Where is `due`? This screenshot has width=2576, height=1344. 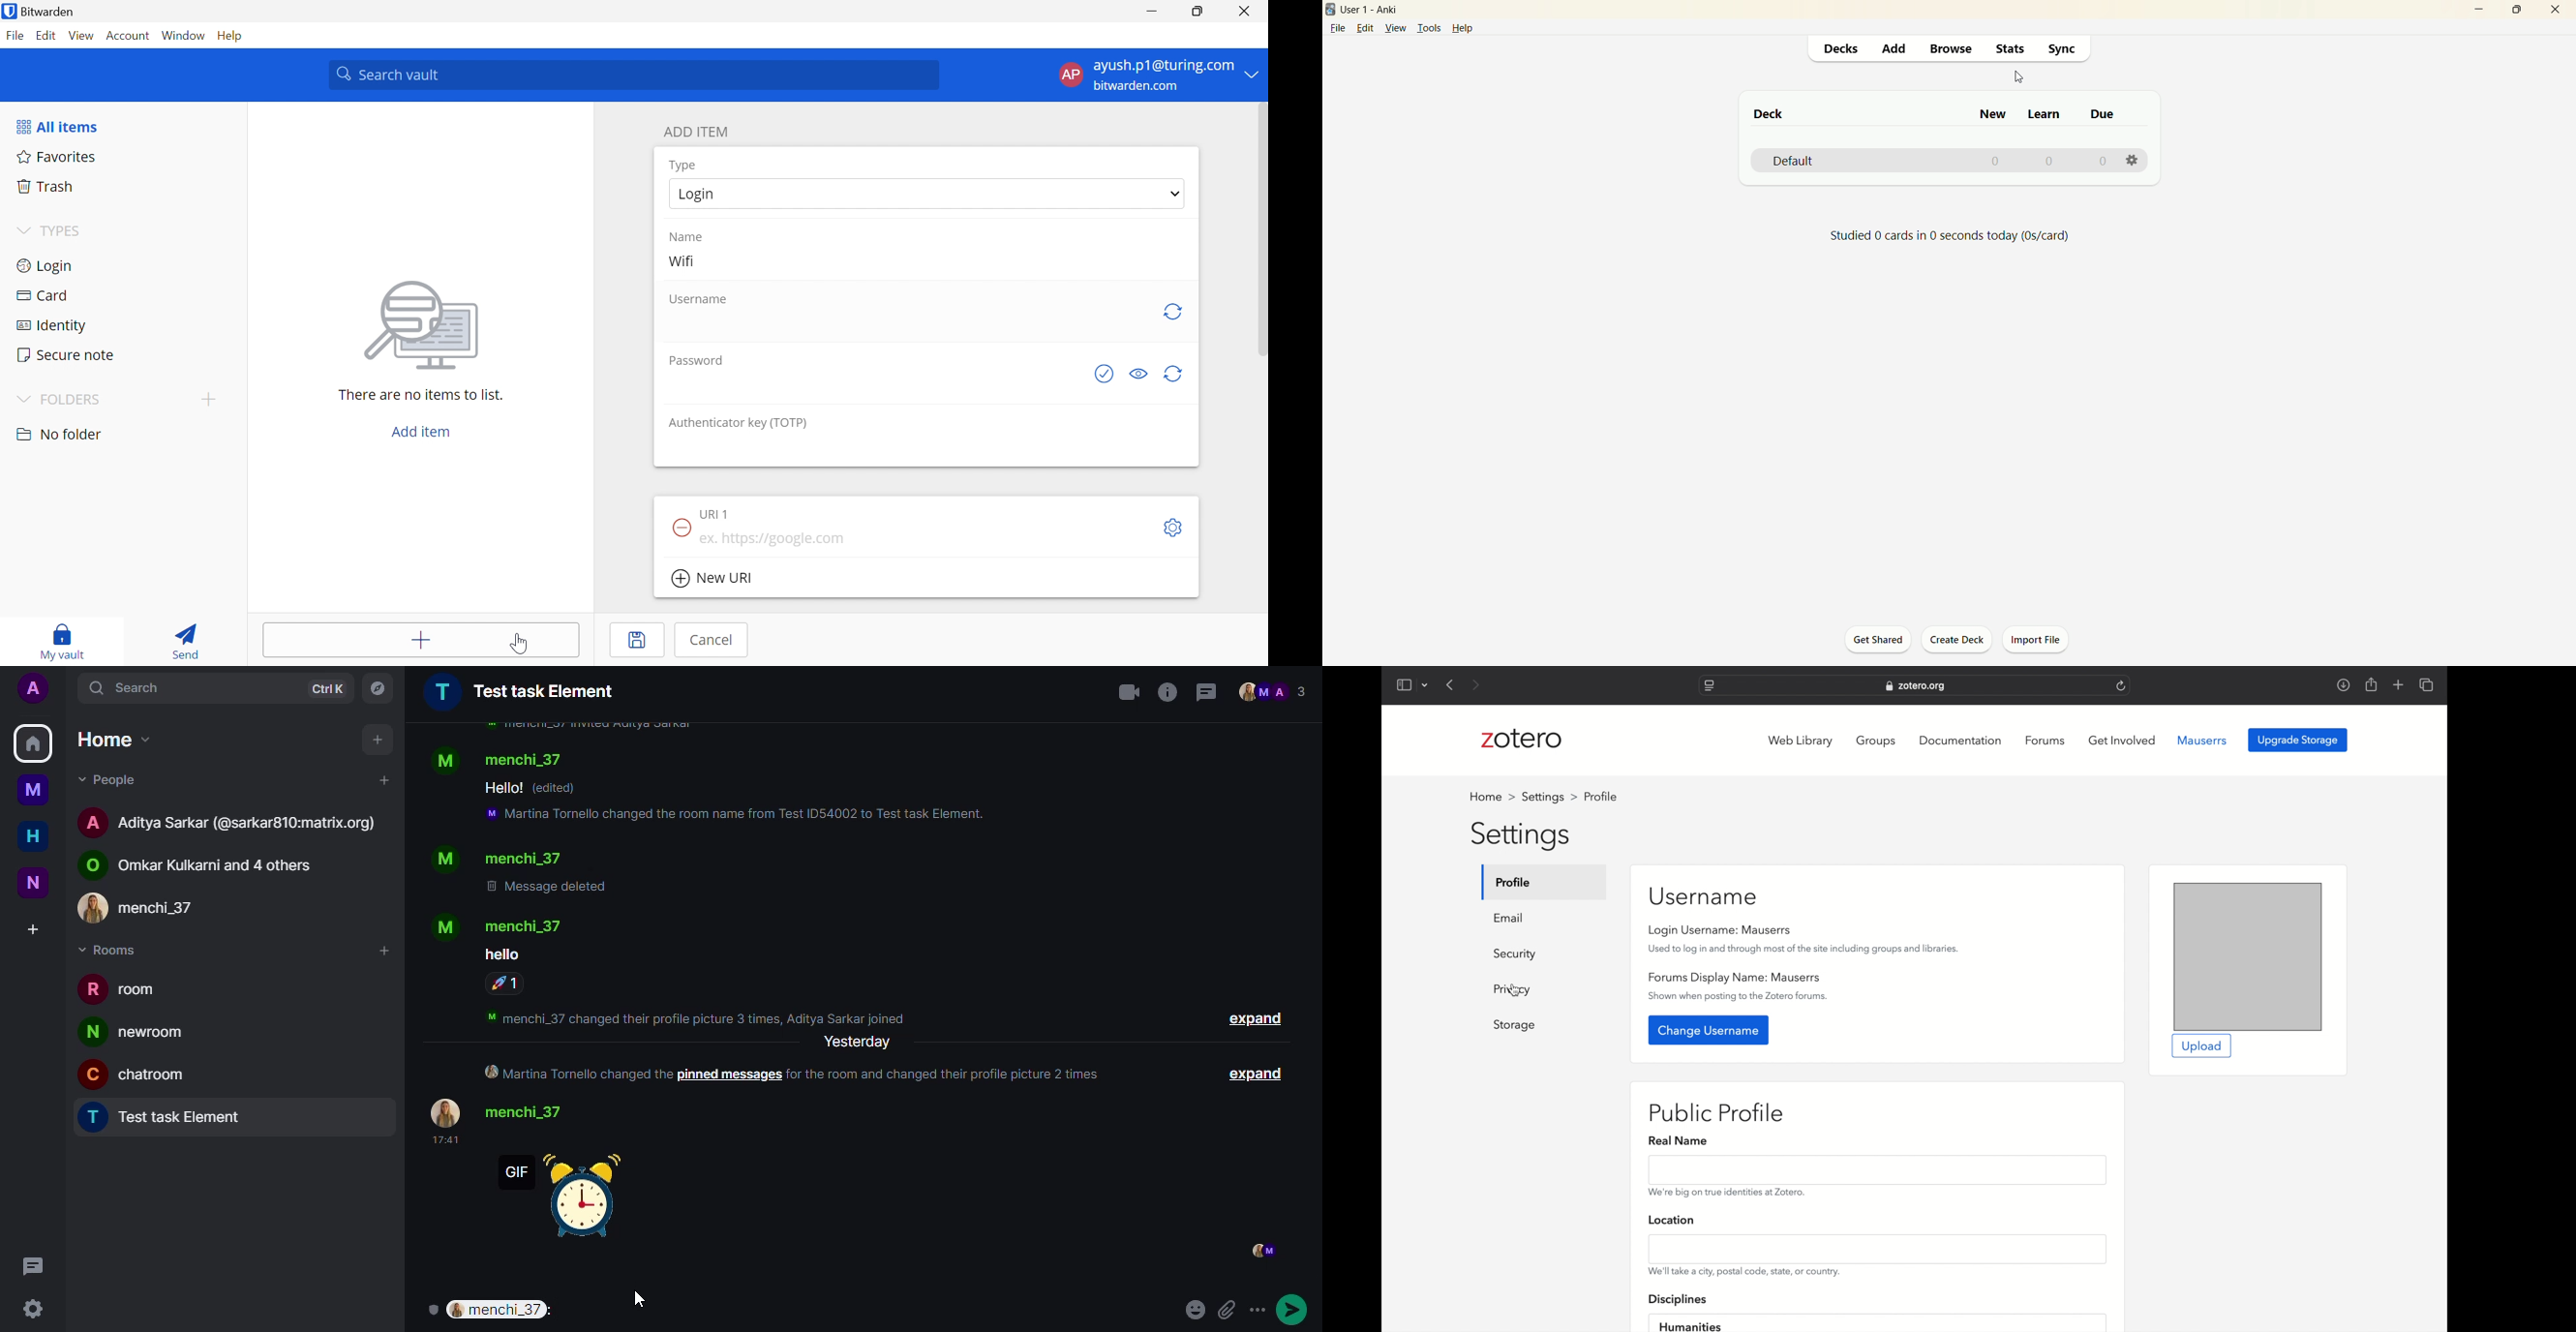 due is located at coordinates (2104, 114).